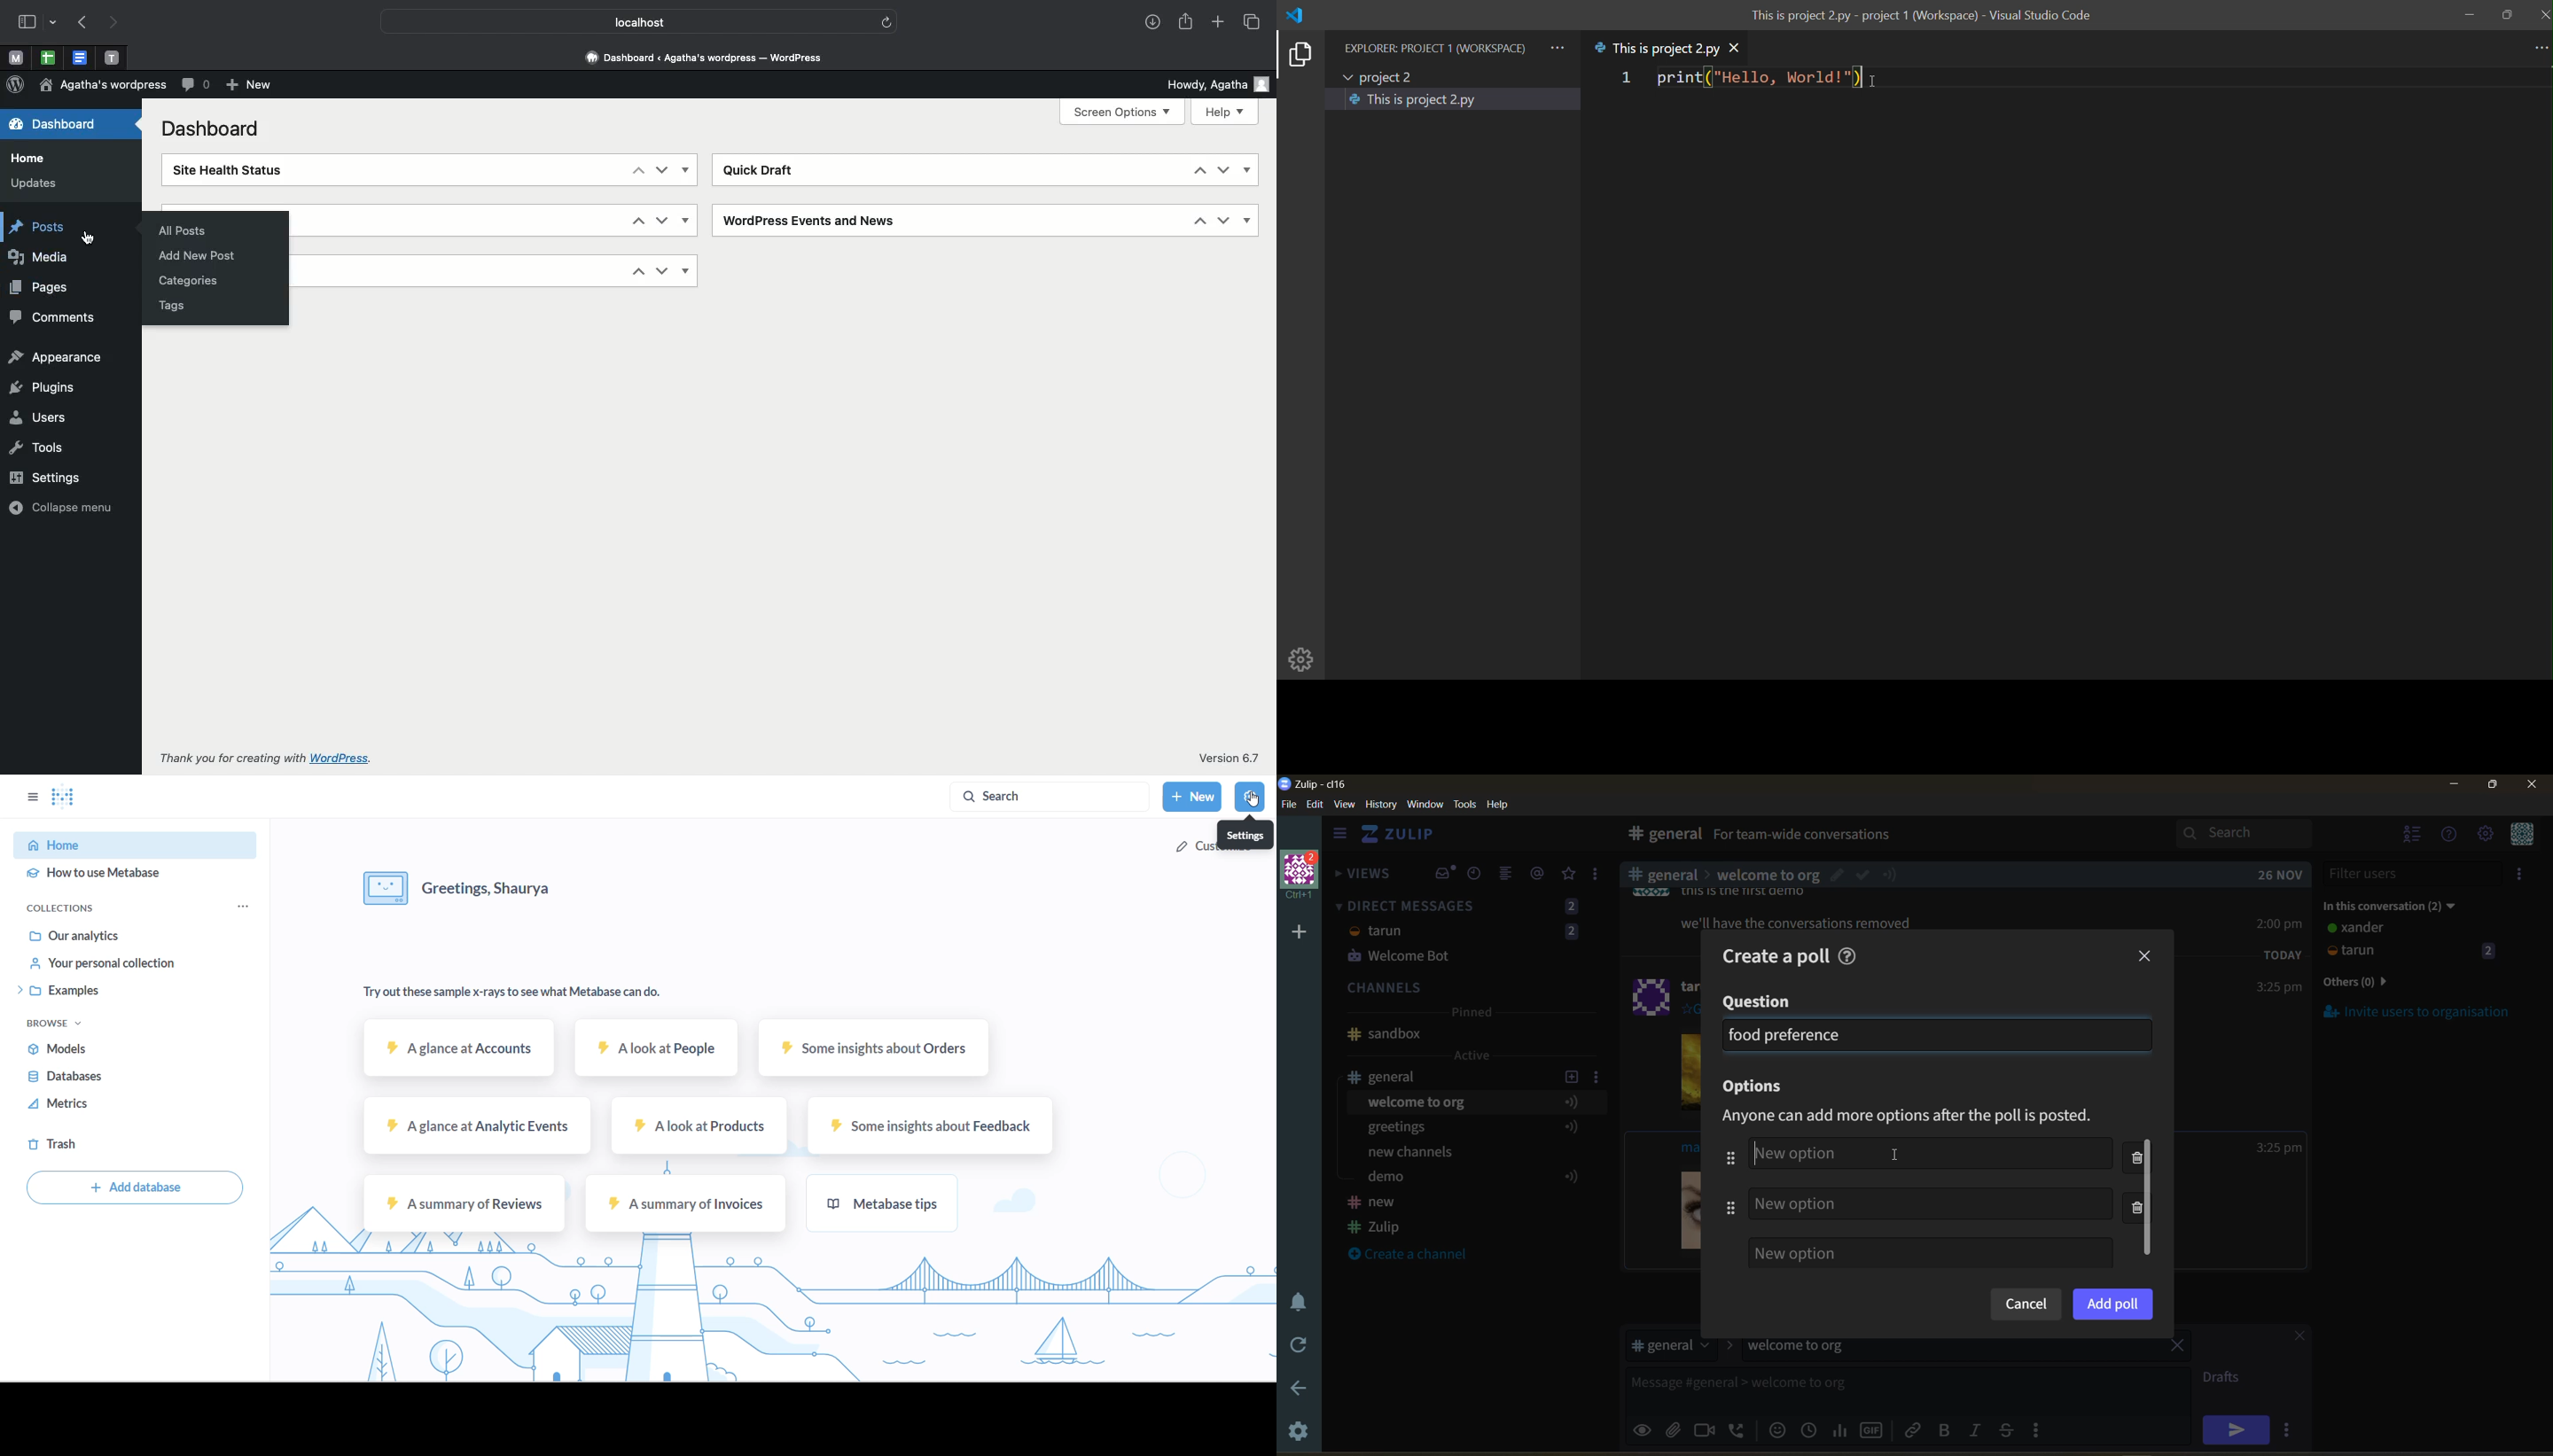  What do you see at coordinates (1445, 874) in the screenshot?
I see `inbox` at bounding box center [1445, 874].